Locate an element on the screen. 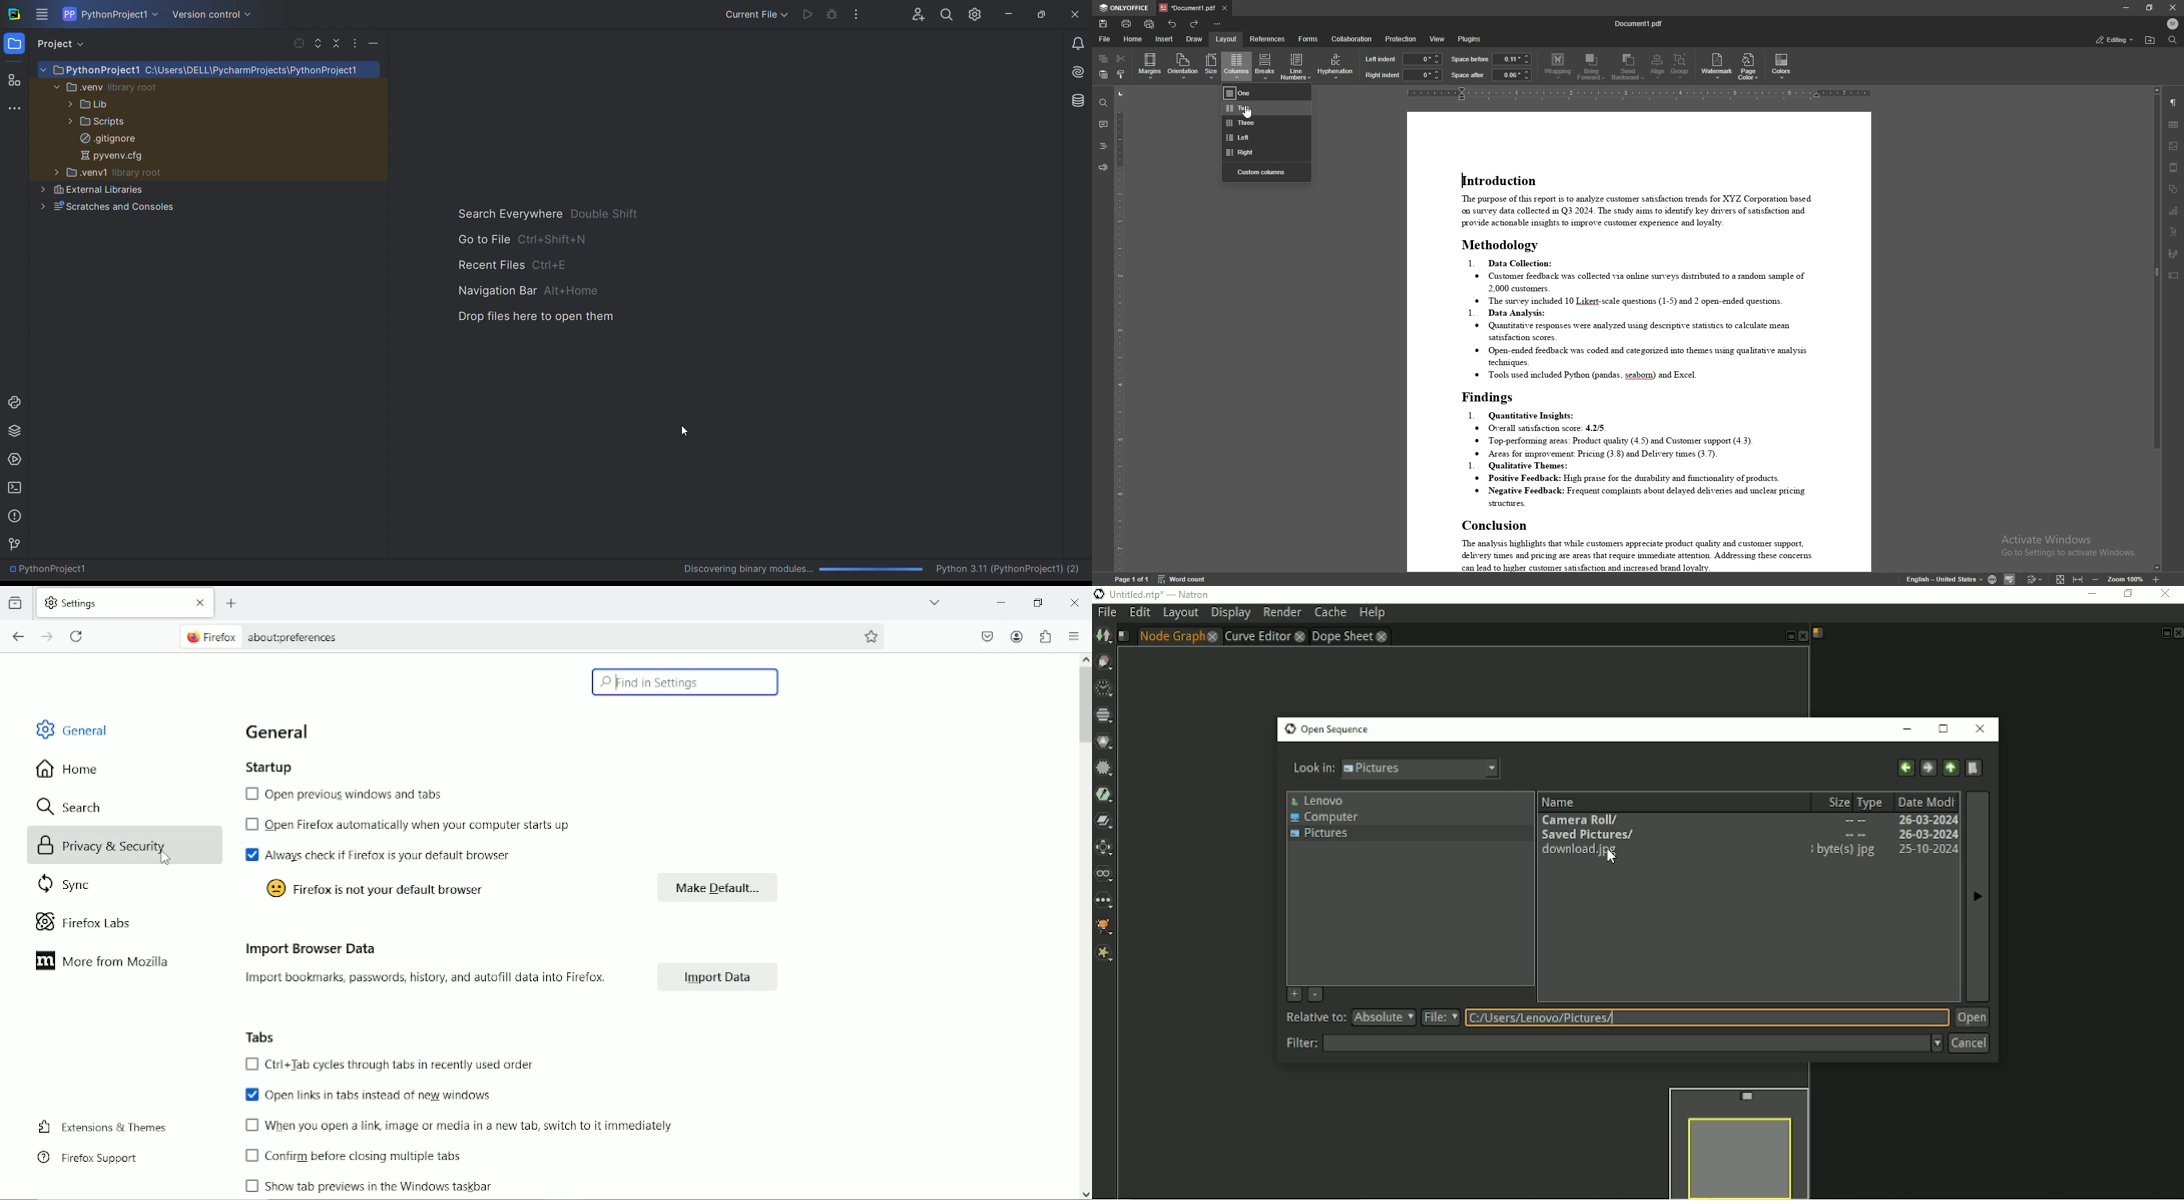  probleems is located at coordinates (16, 516).